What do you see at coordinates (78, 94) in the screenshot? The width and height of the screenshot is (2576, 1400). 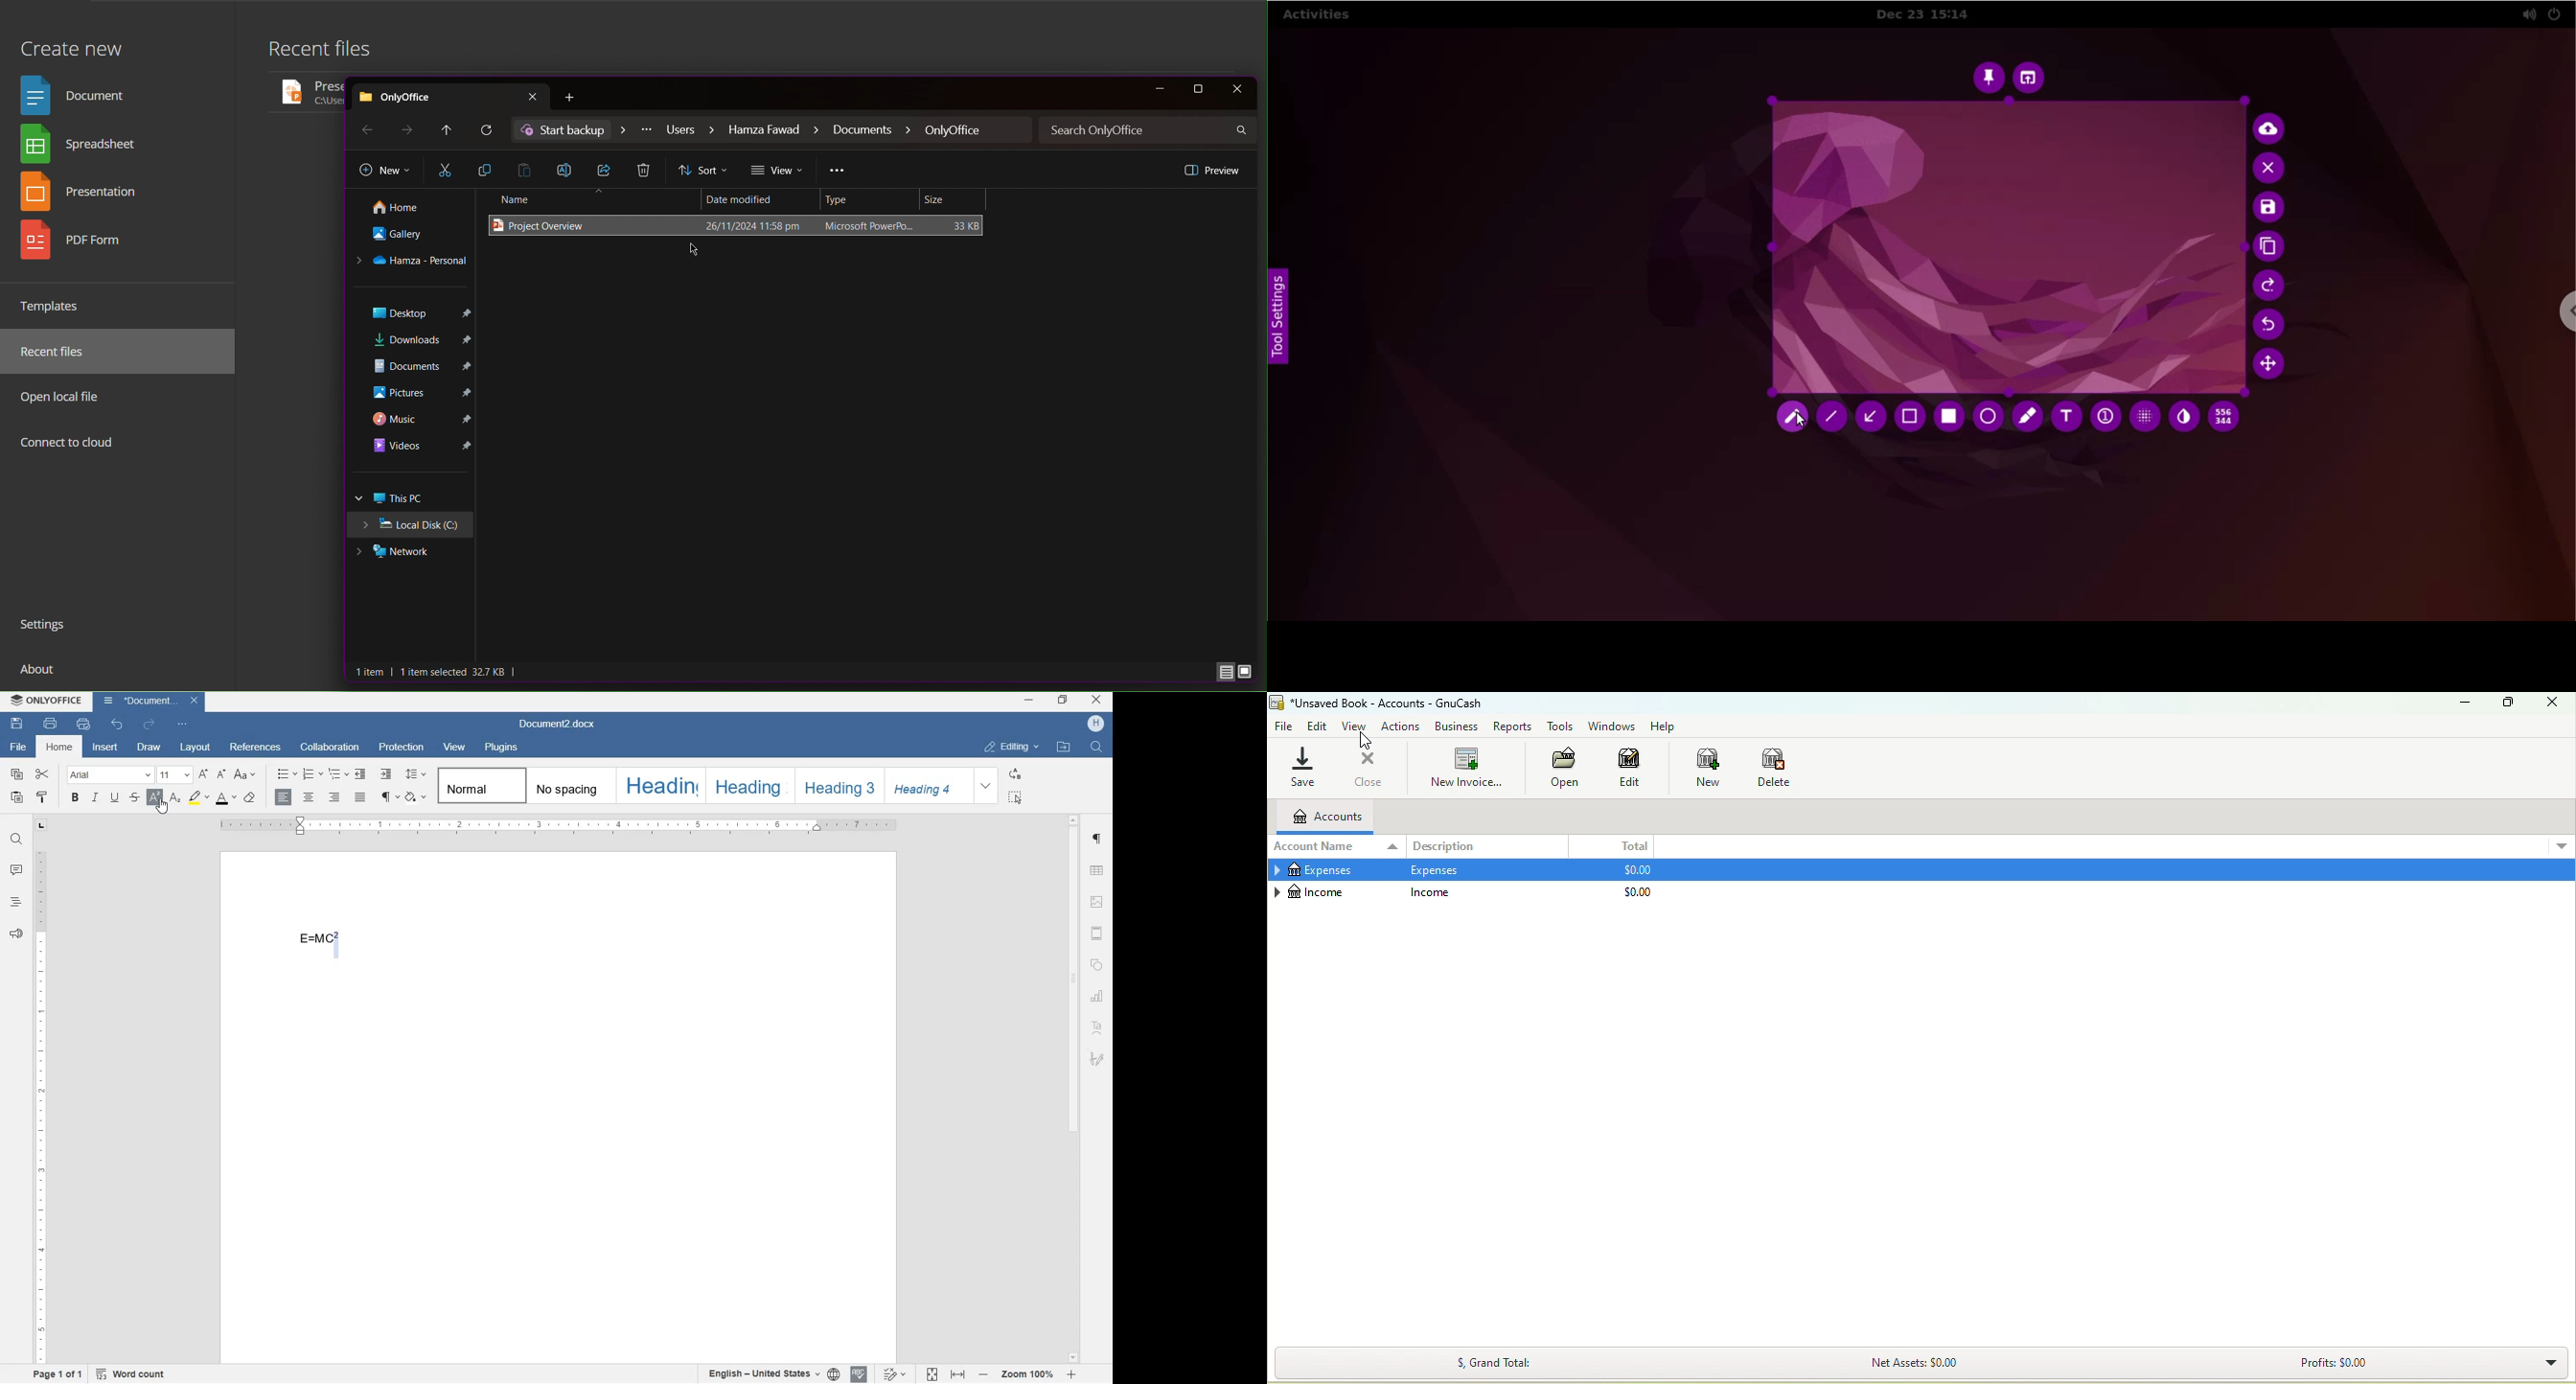 I see `Document` at bounding box center [78, 94].